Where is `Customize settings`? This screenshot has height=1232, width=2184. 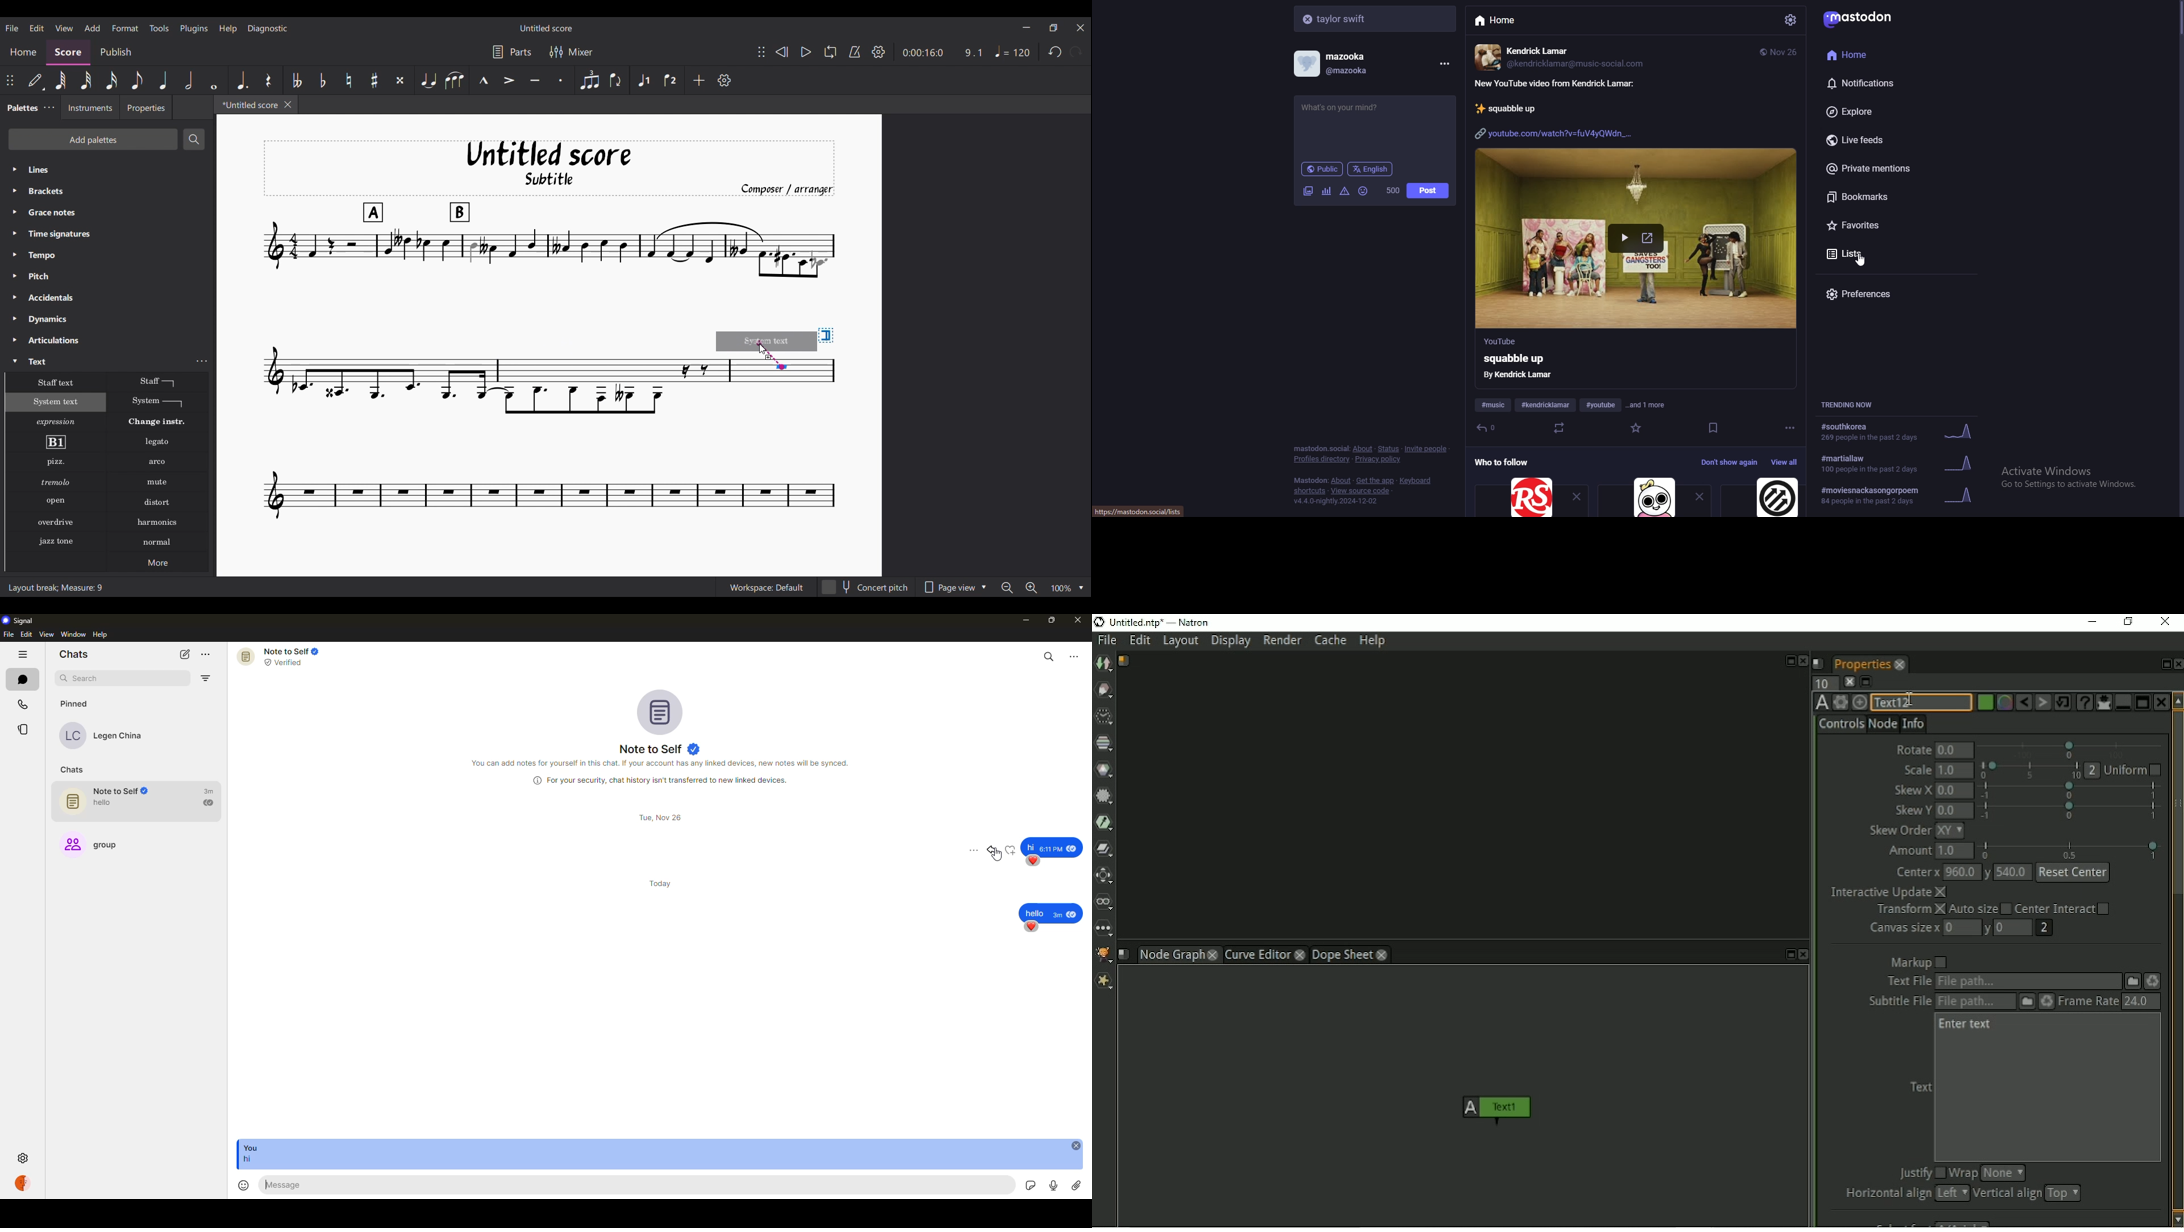 Customize settings is located at coordinates (725, 80).